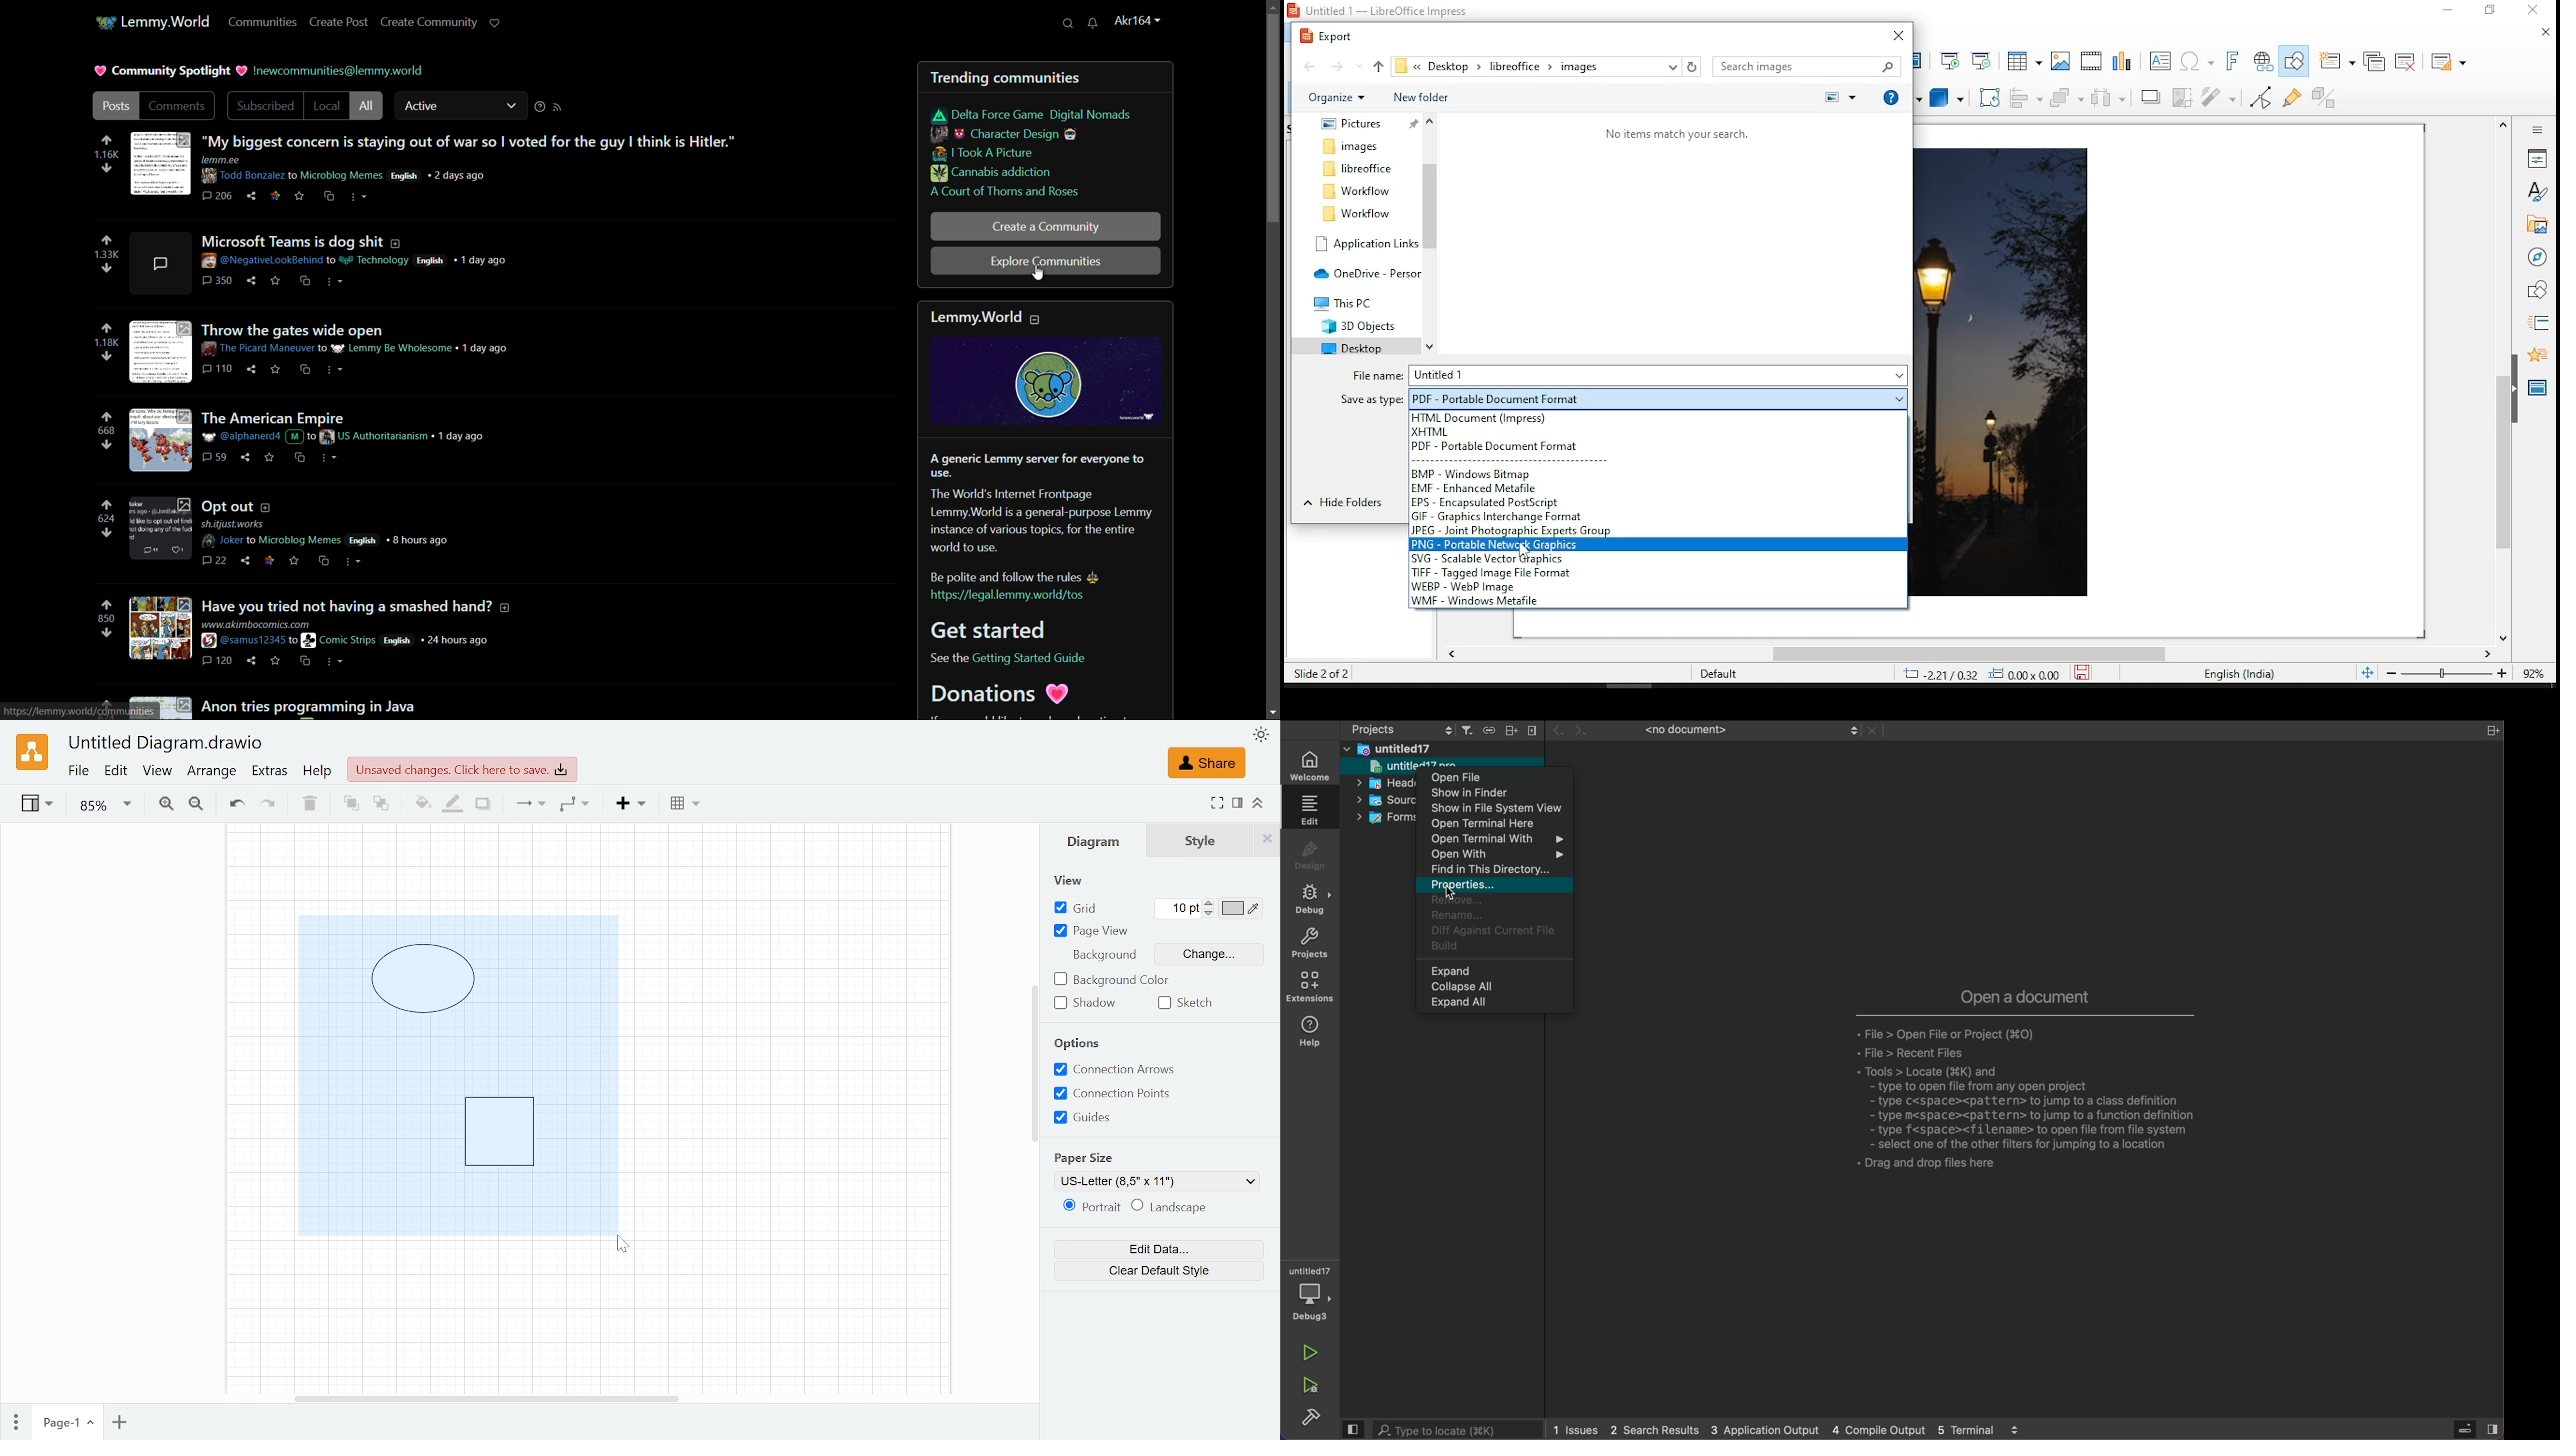  What do you see at coordinates (119, 1424) in the screenshot?
I see `Add oage` at bounding box center [119, 1424].